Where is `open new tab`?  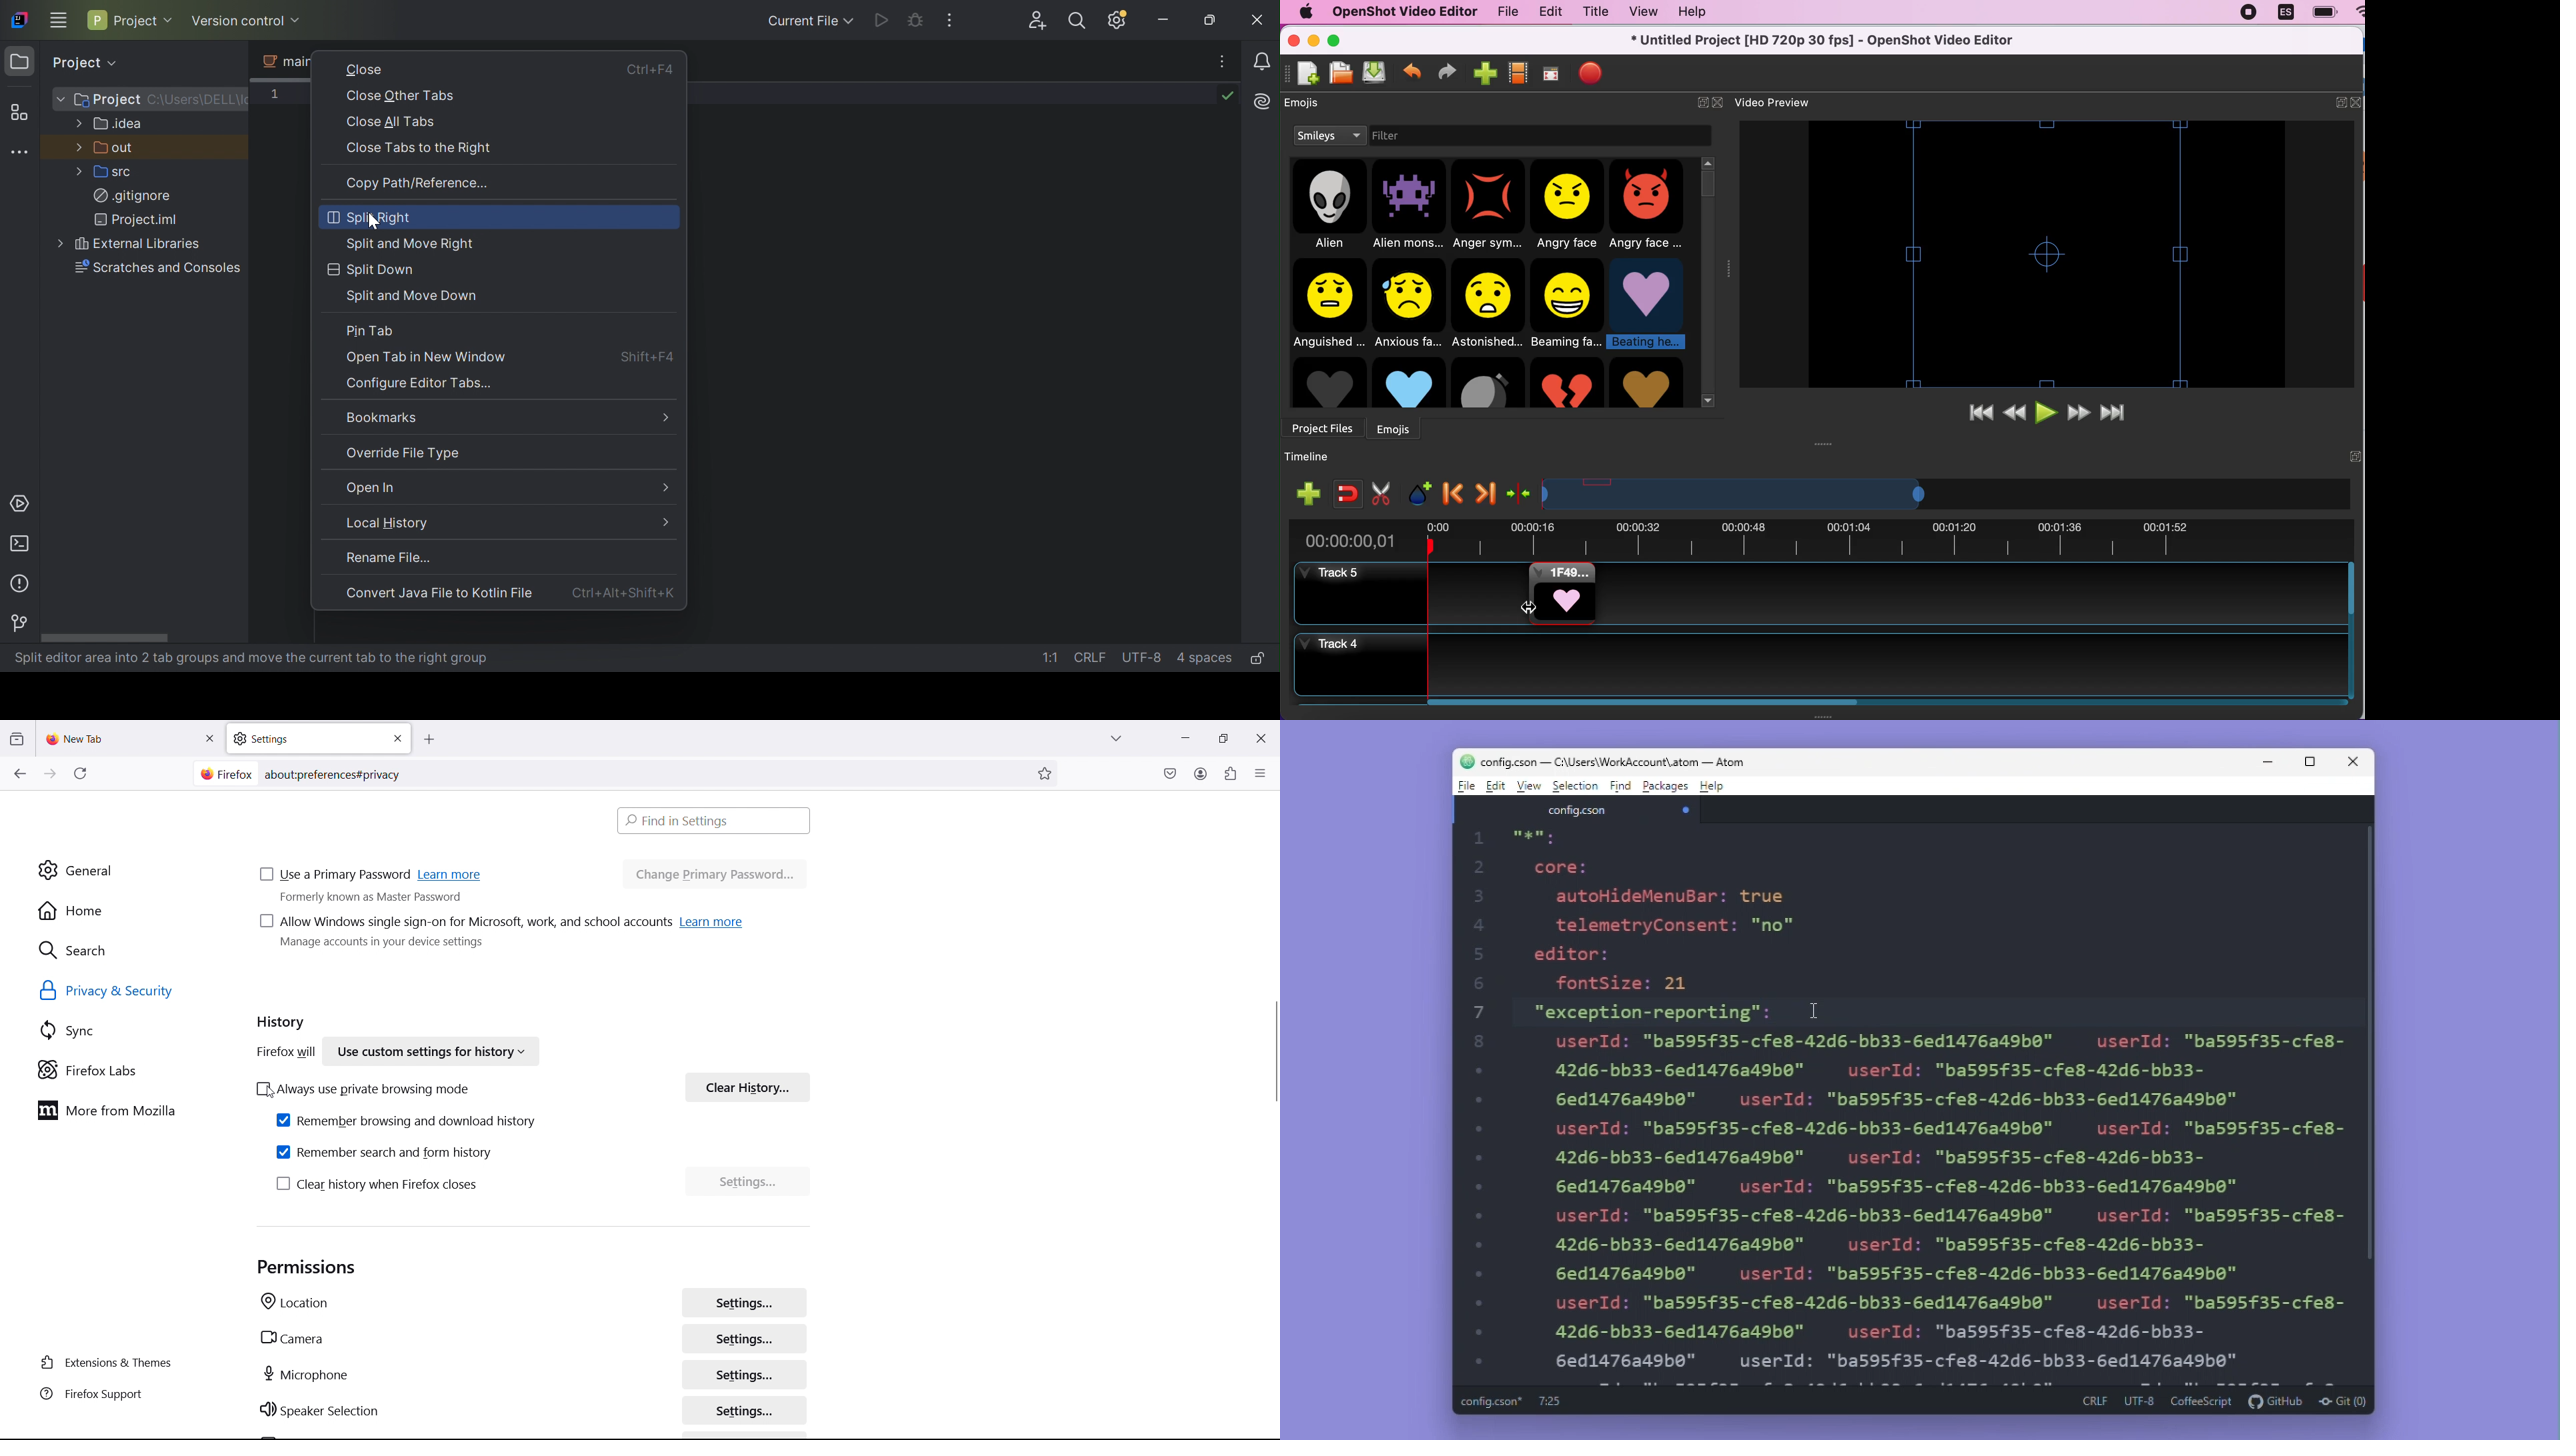
open new tab is located at coordinates (442, 740).